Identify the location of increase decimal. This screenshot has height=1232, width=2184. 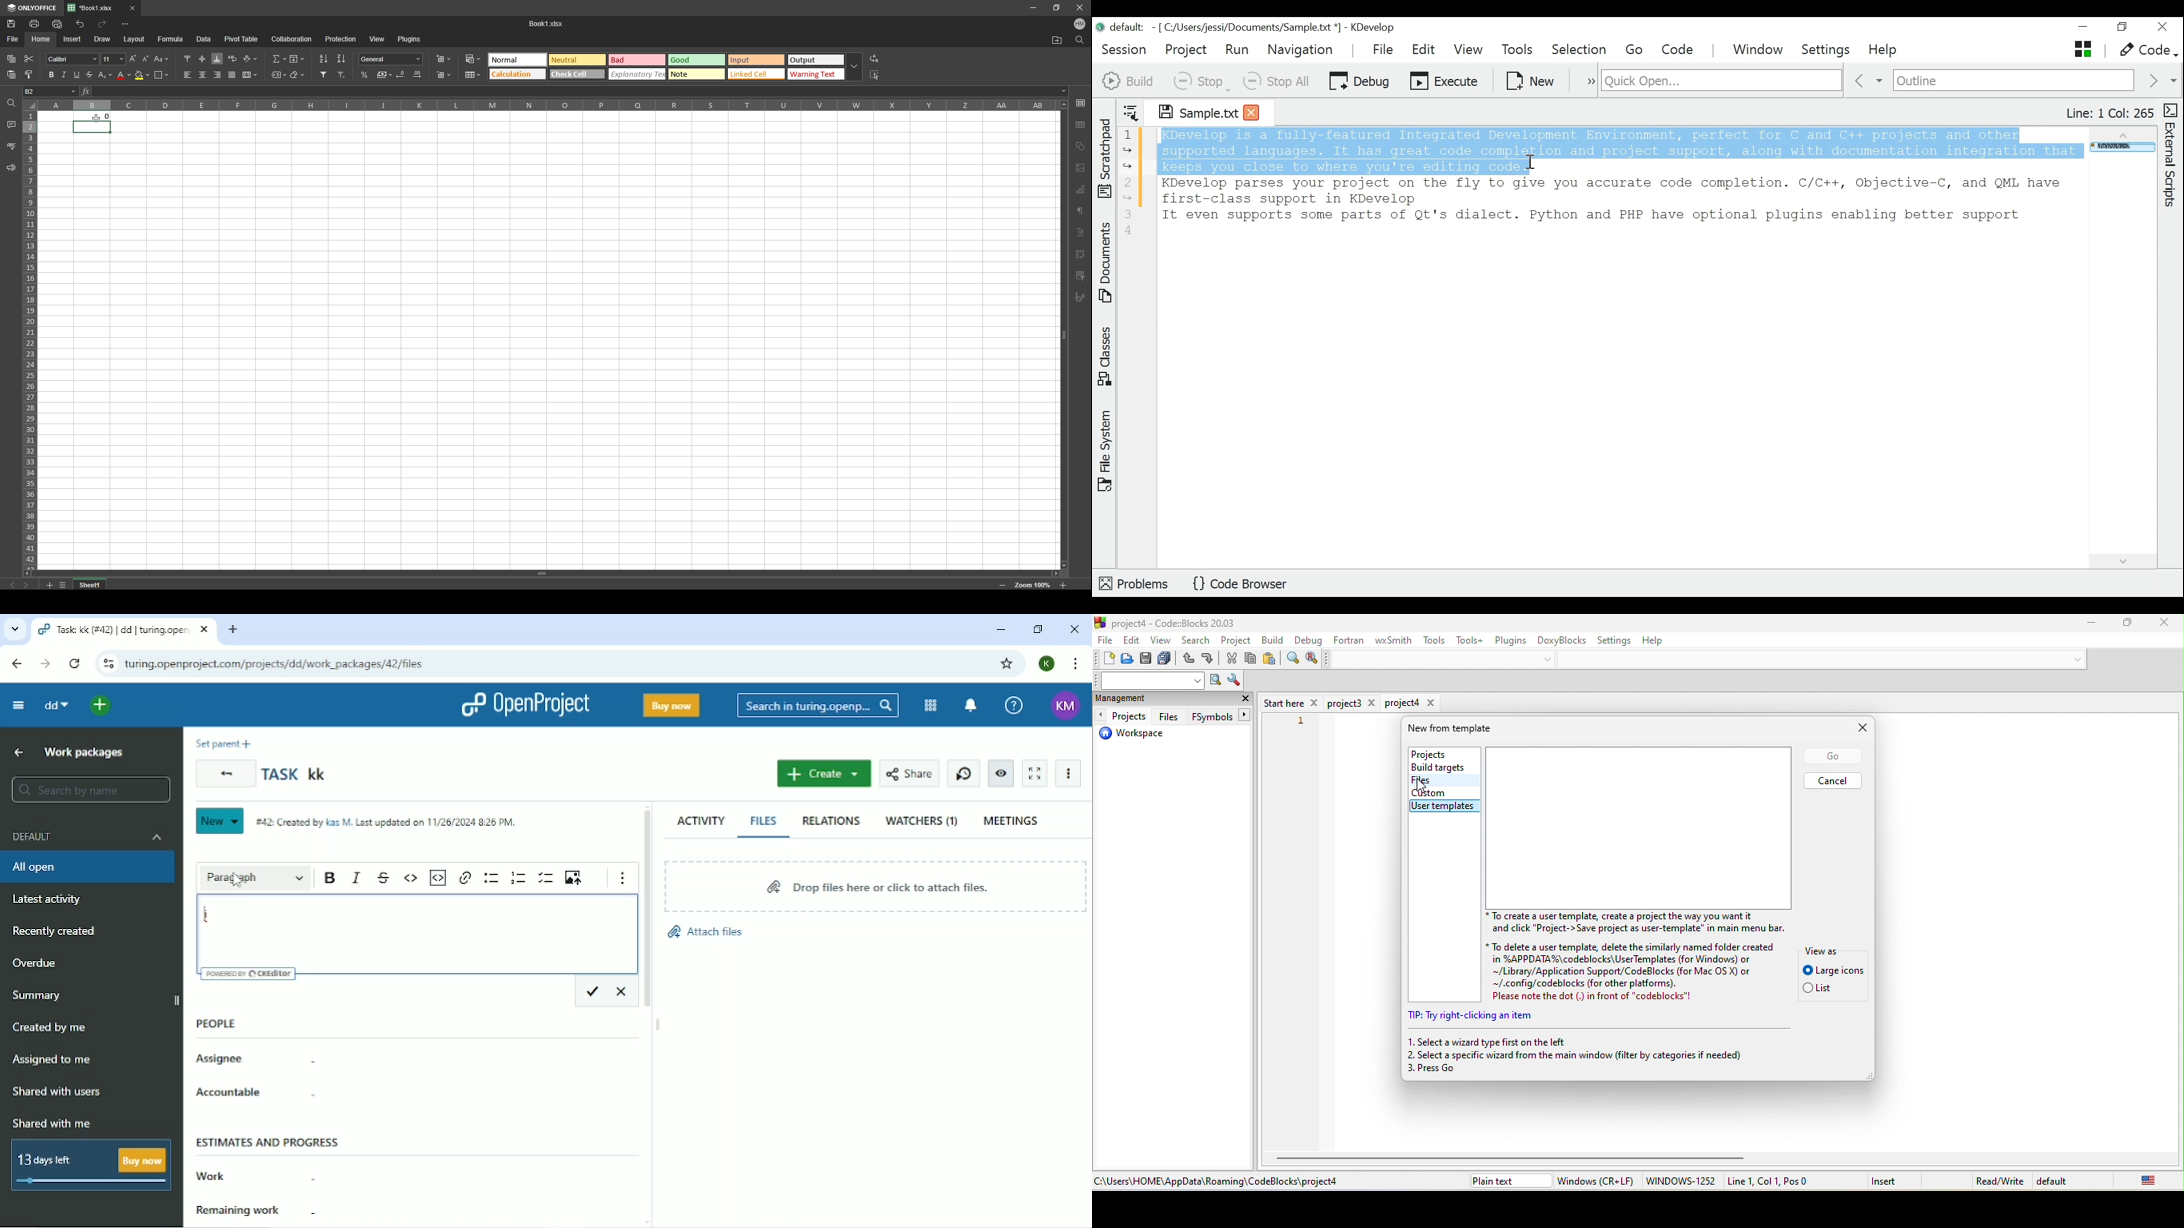
(417, 74).